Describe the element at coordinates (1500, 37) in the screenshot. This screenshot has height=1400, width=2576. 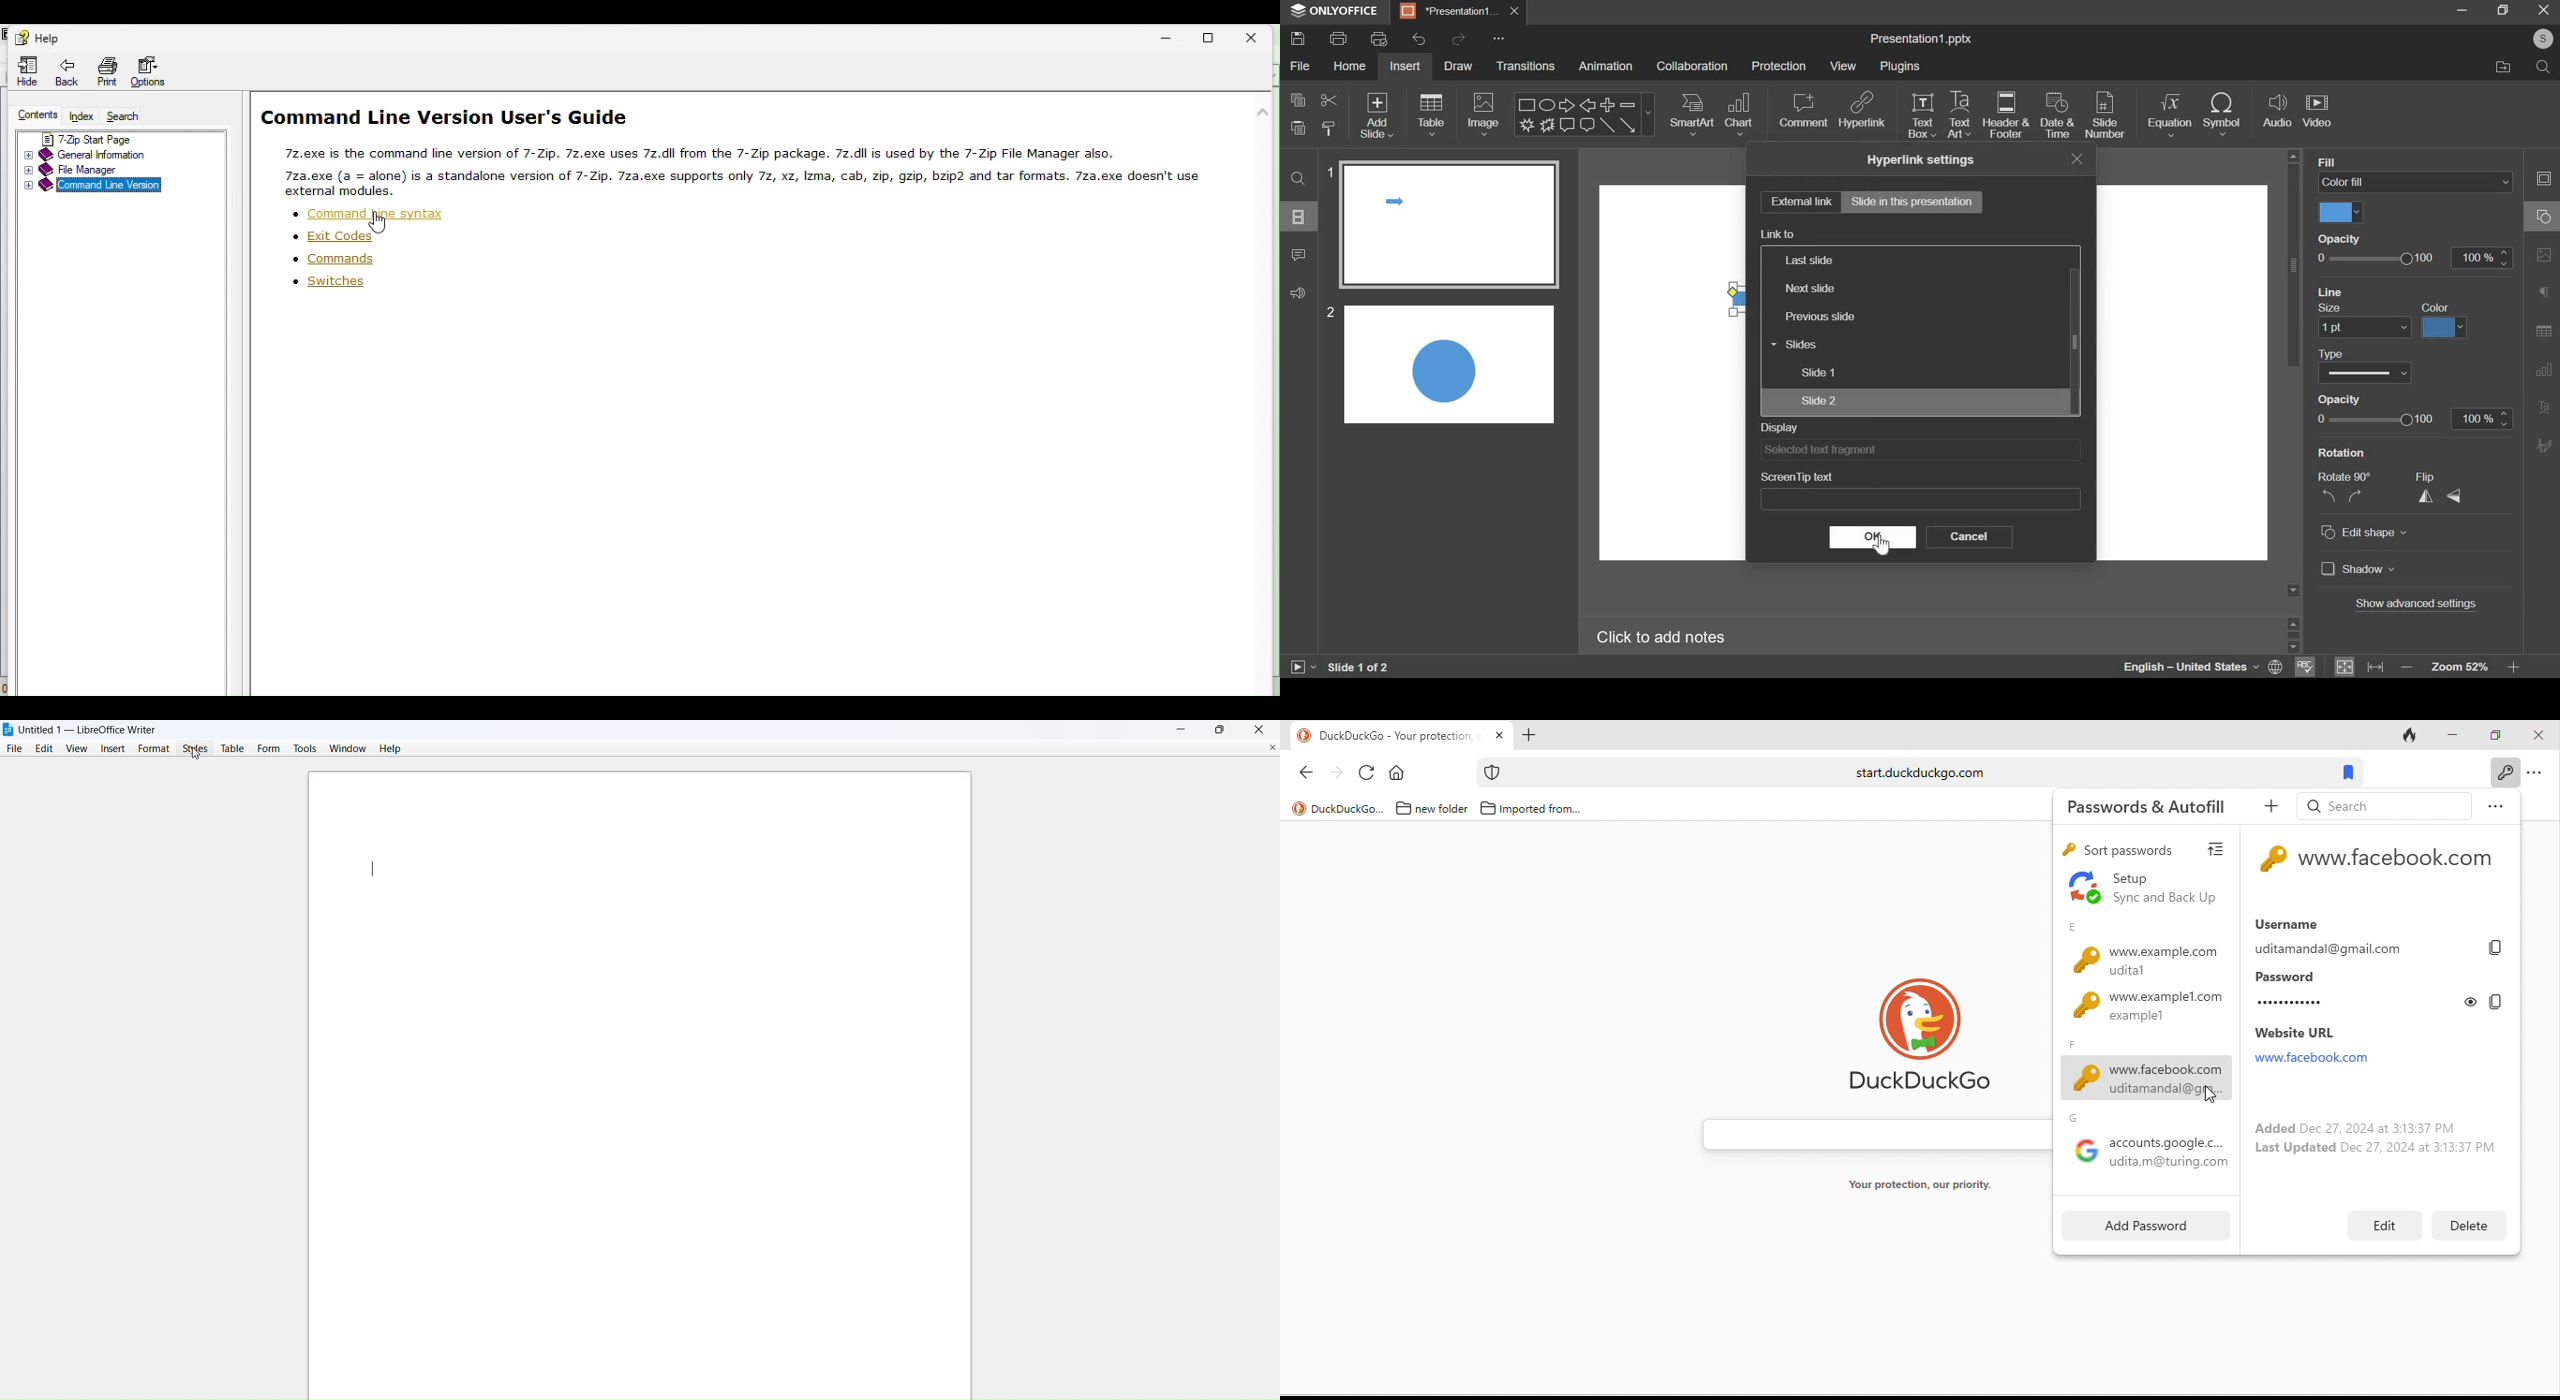
I see `customise quick access` at that location.